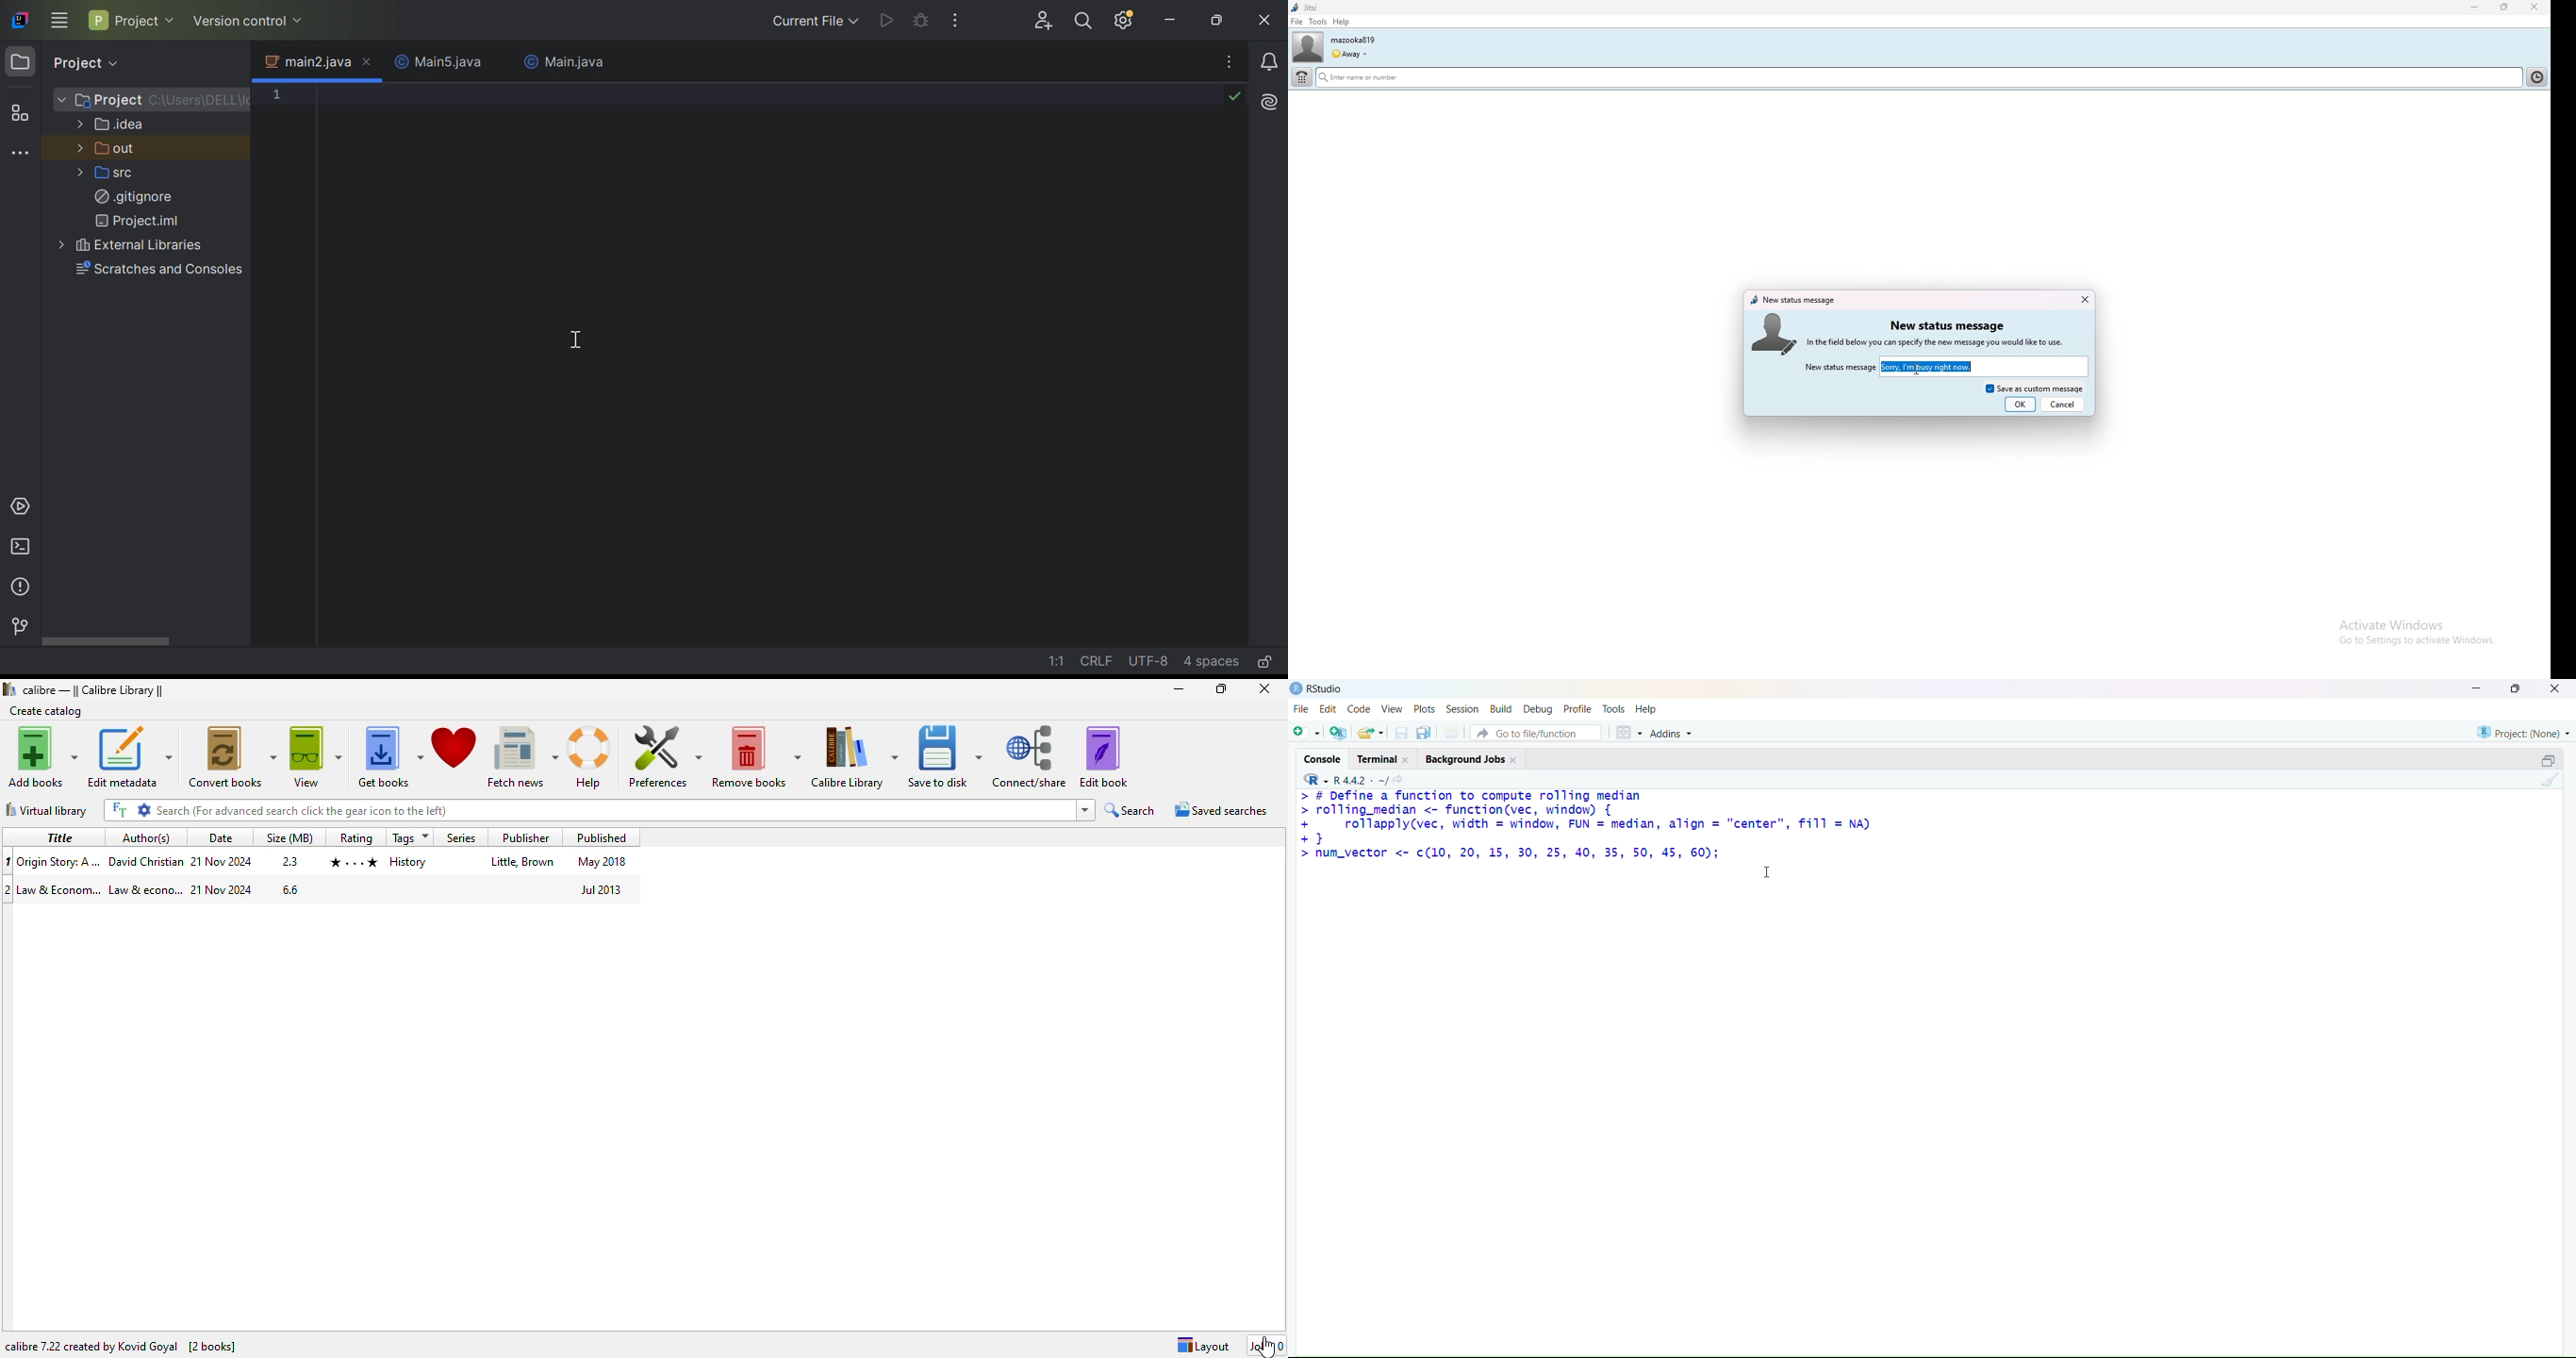 This screenshot has width=2576, height=1372. What do you see at coordinates (1268, 1345) in the screenshot?
I see `Jobs: 0` at bounding box center [1268, 1345].